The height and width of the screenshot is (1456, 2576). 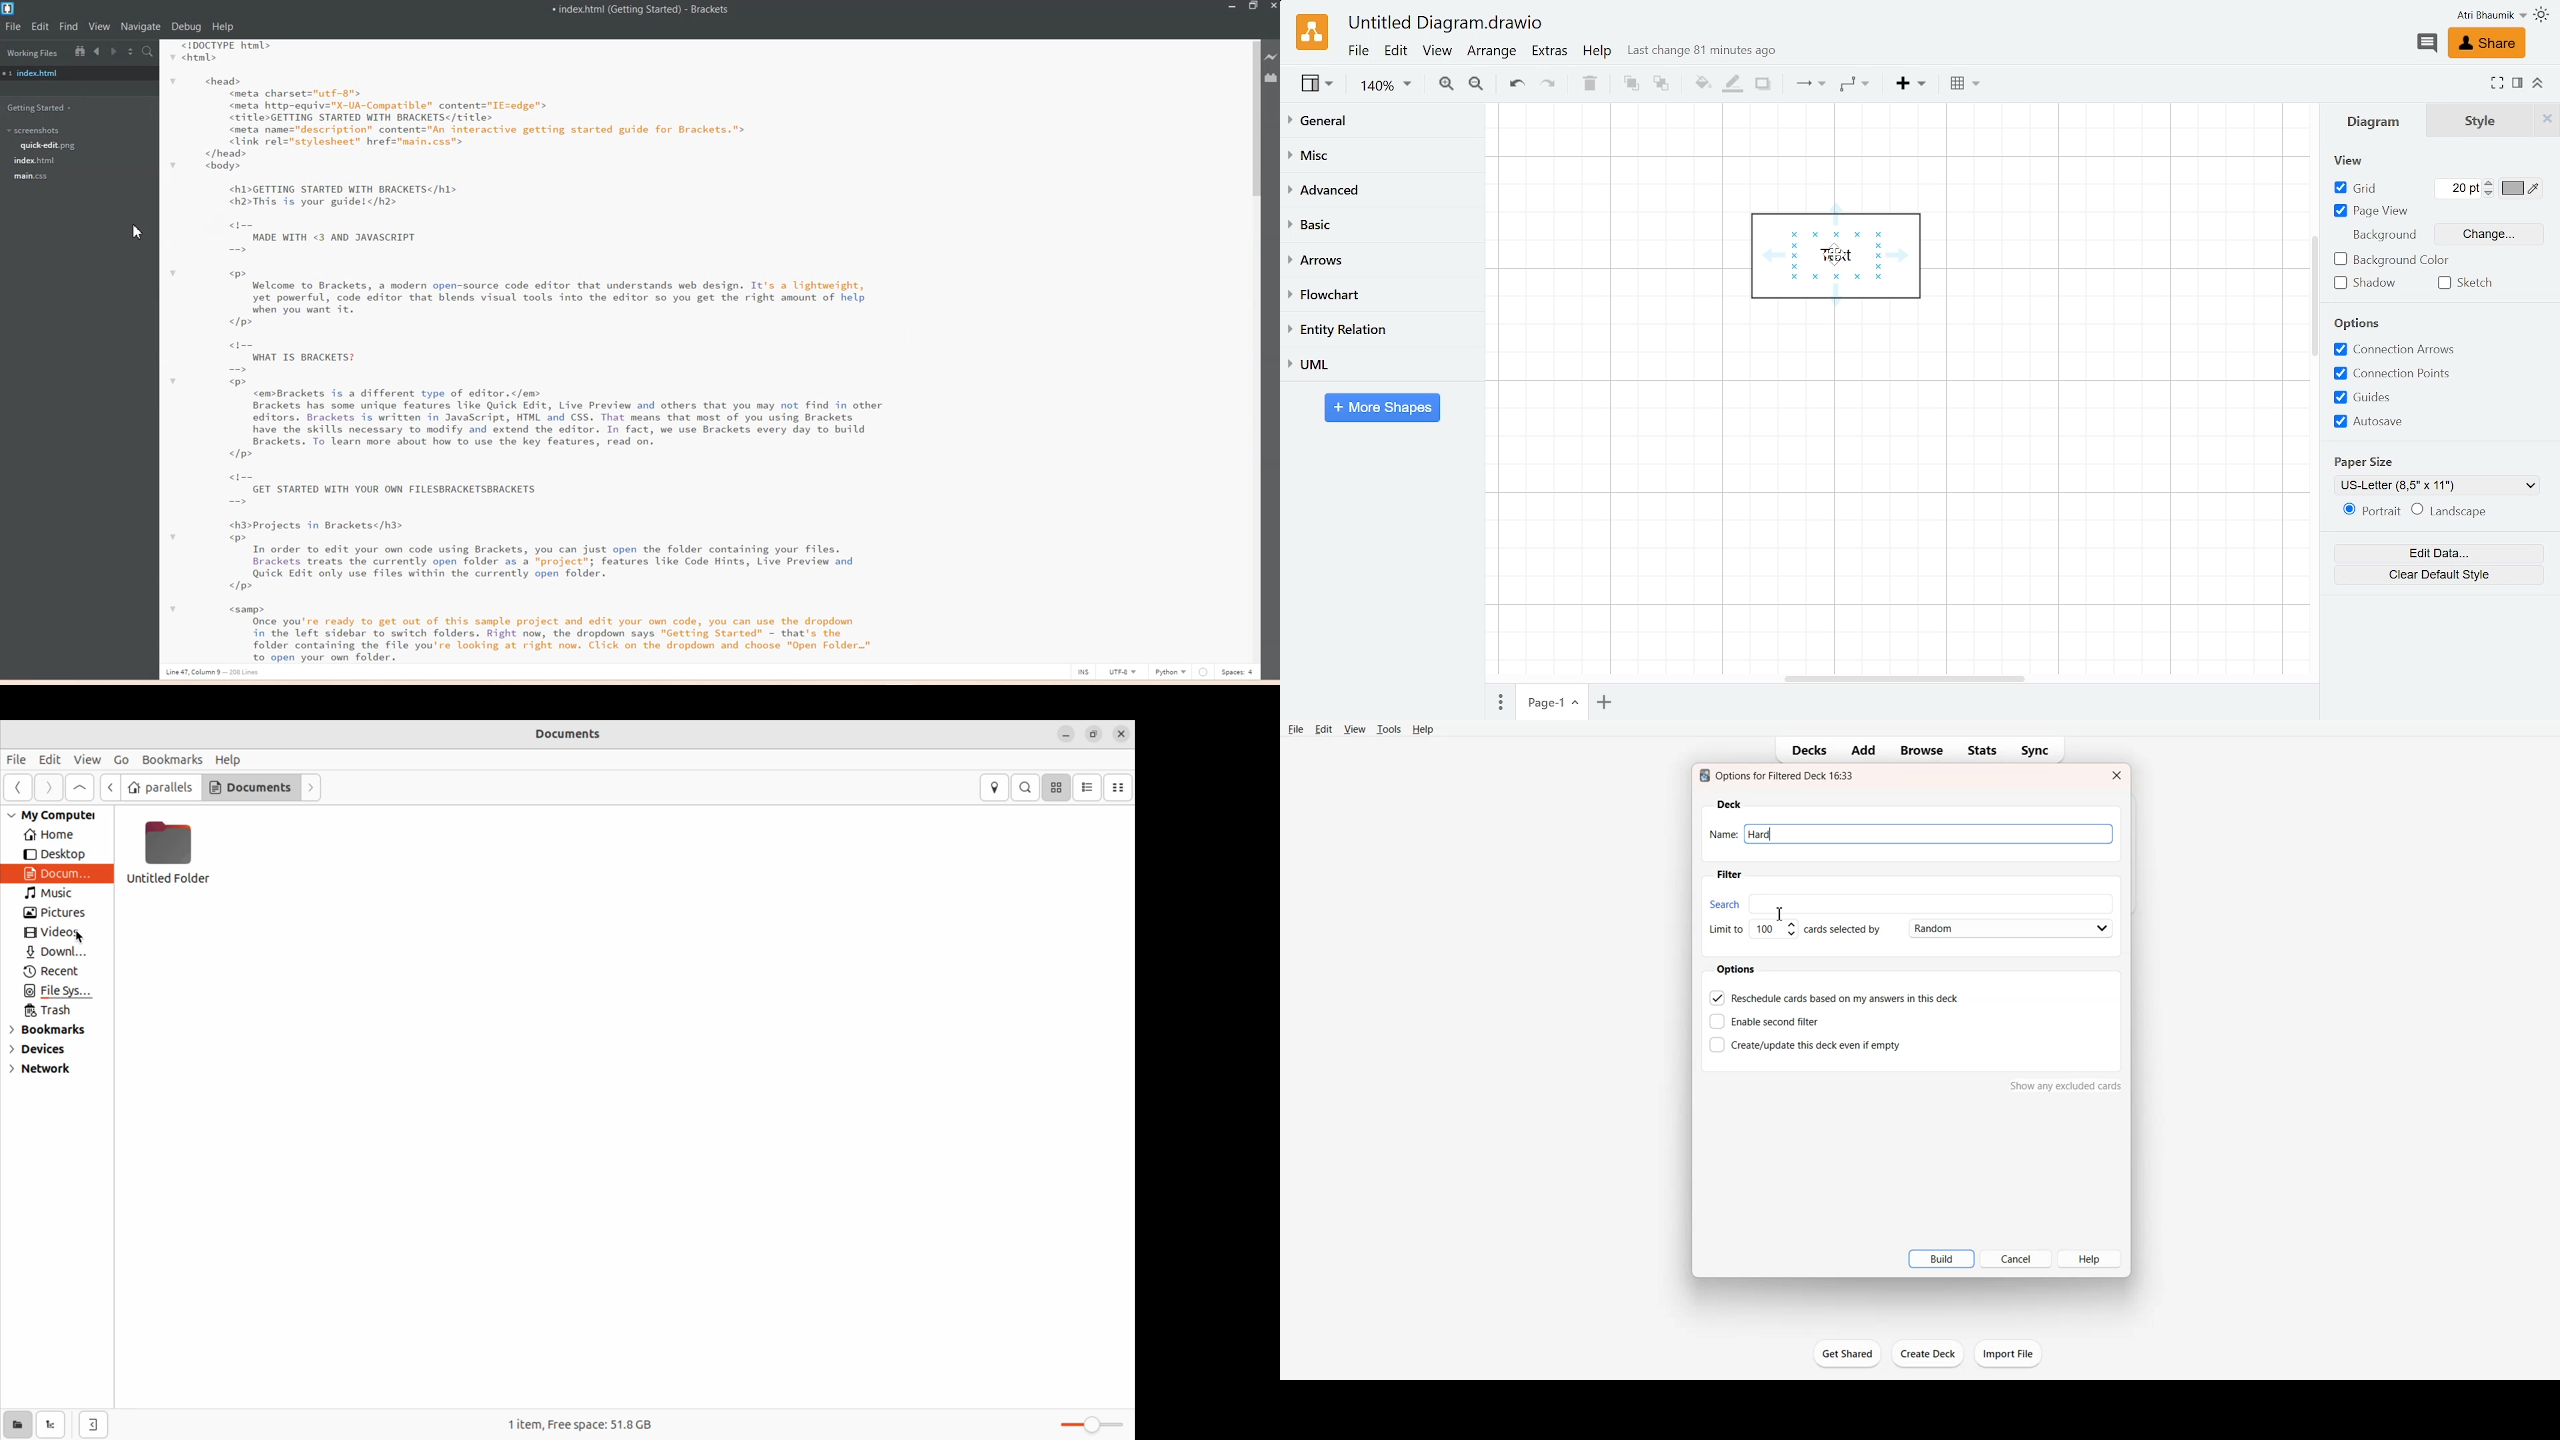 I want to click on Theme, so click(x=2544, y=15).